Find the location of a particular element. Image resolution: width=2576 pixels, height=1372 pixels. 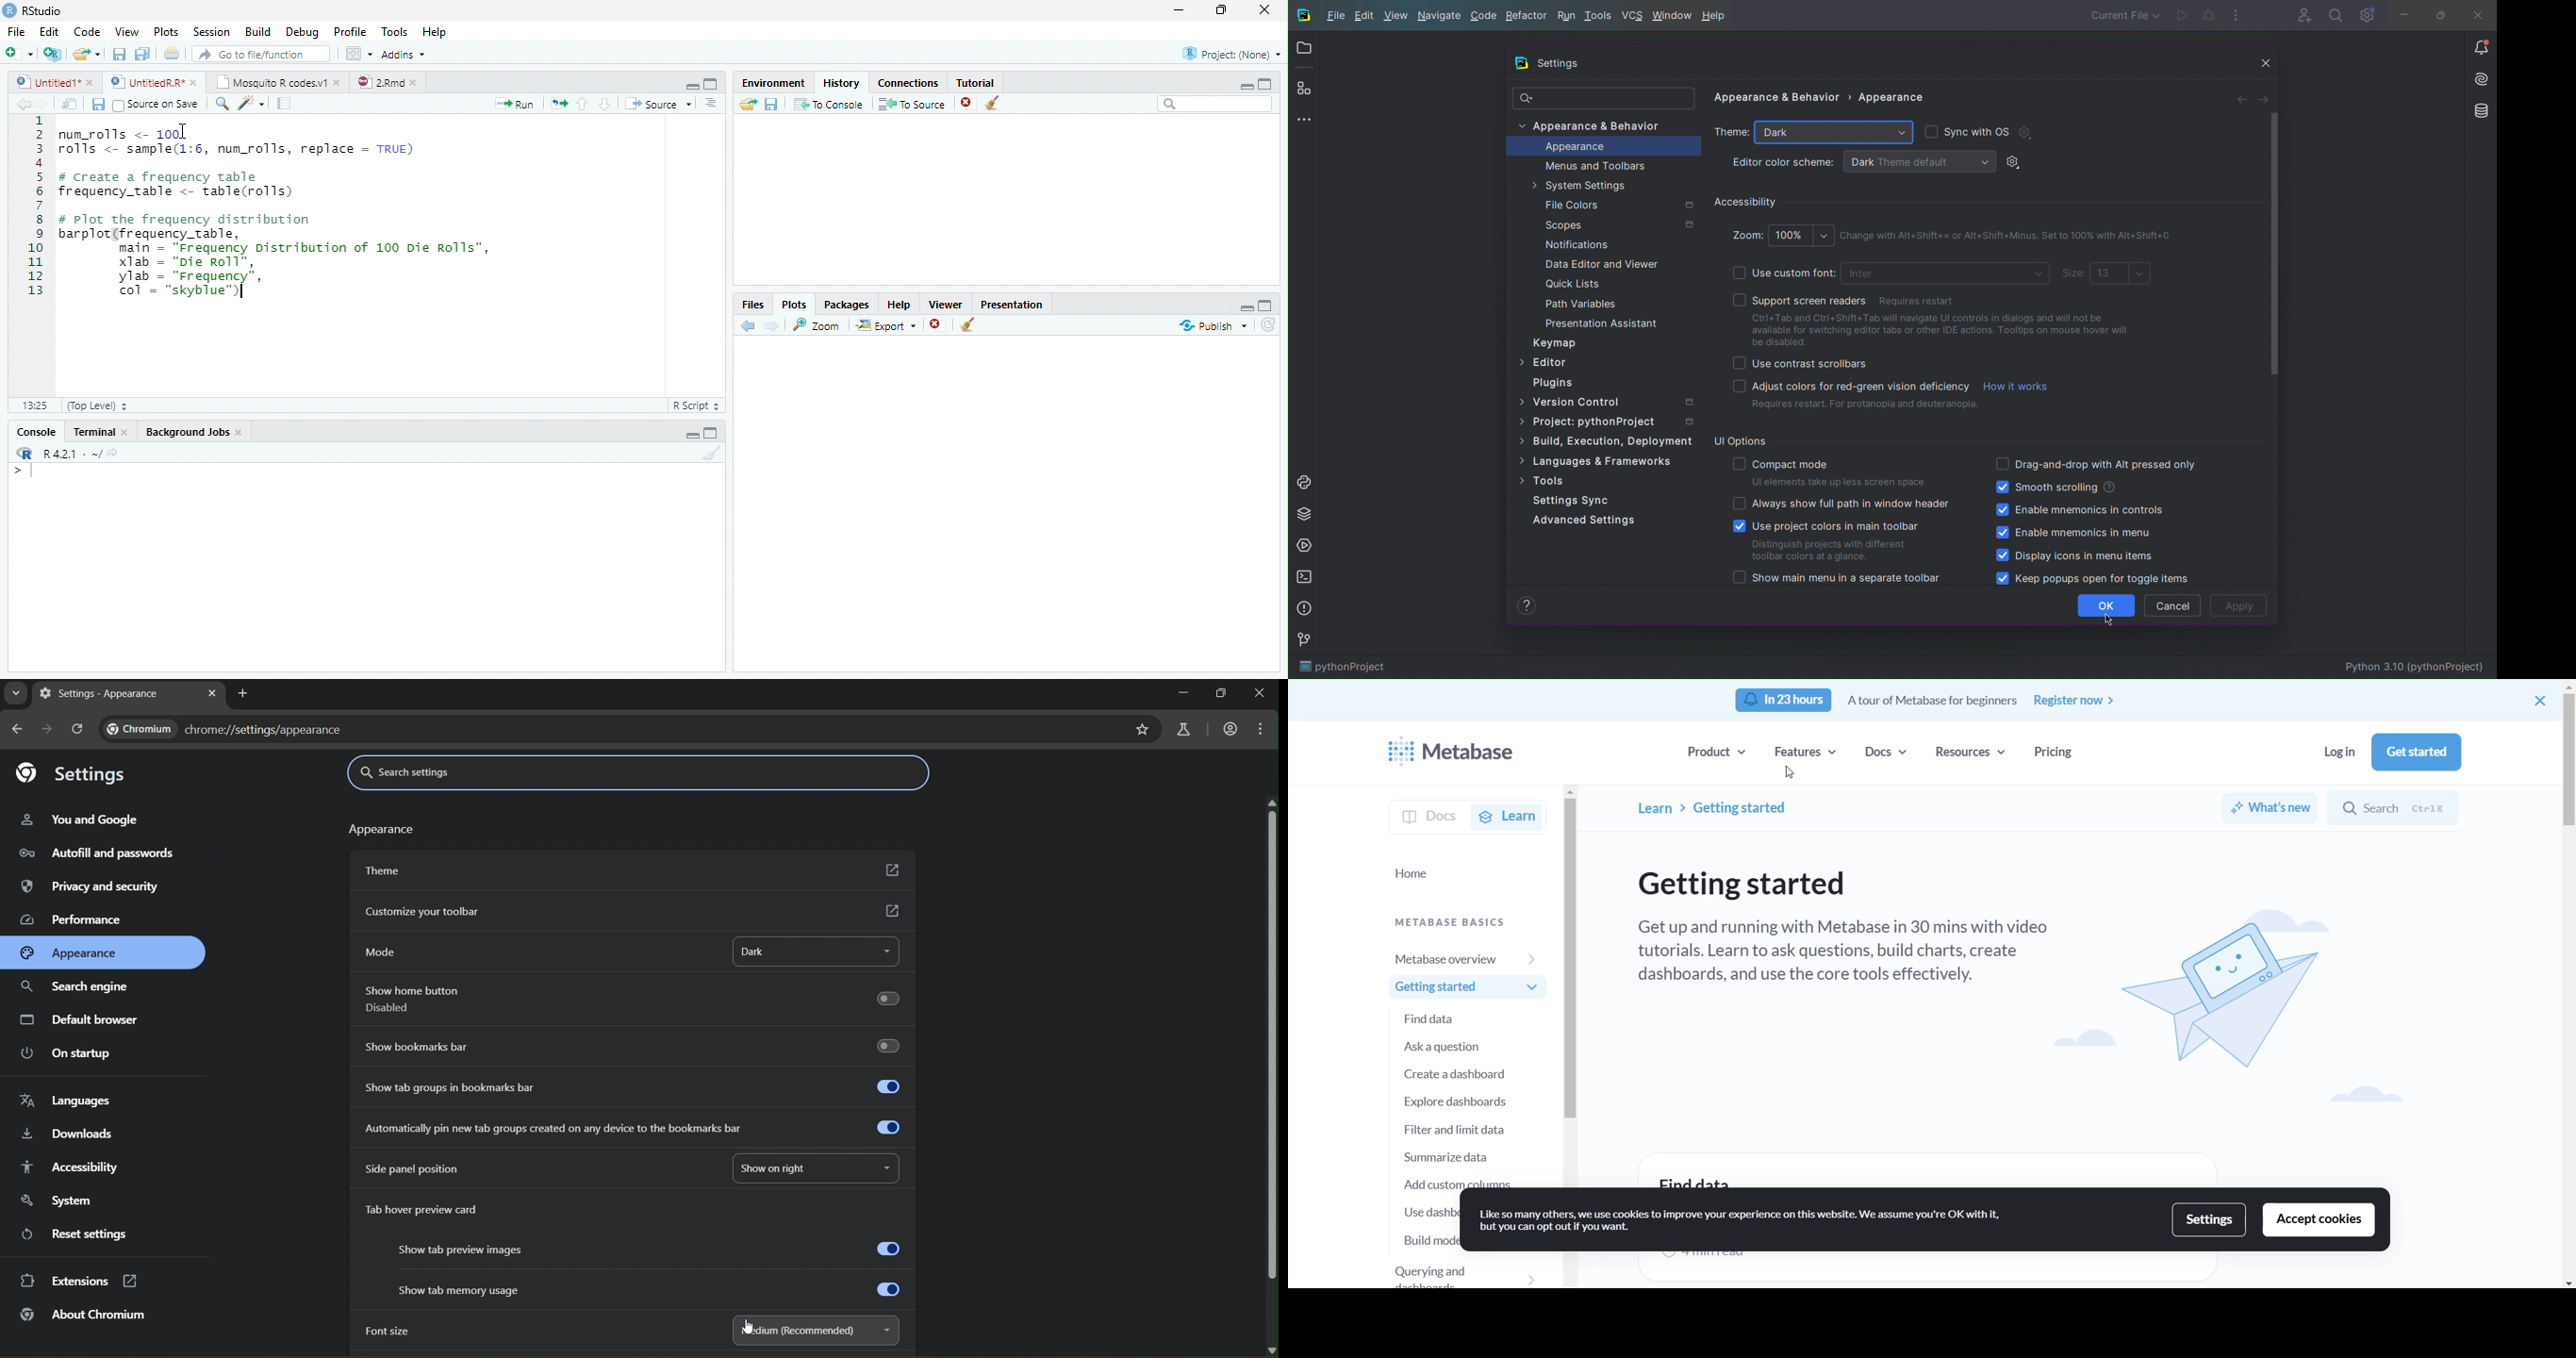

Ask a question is located at coordinates (1459, 1047).